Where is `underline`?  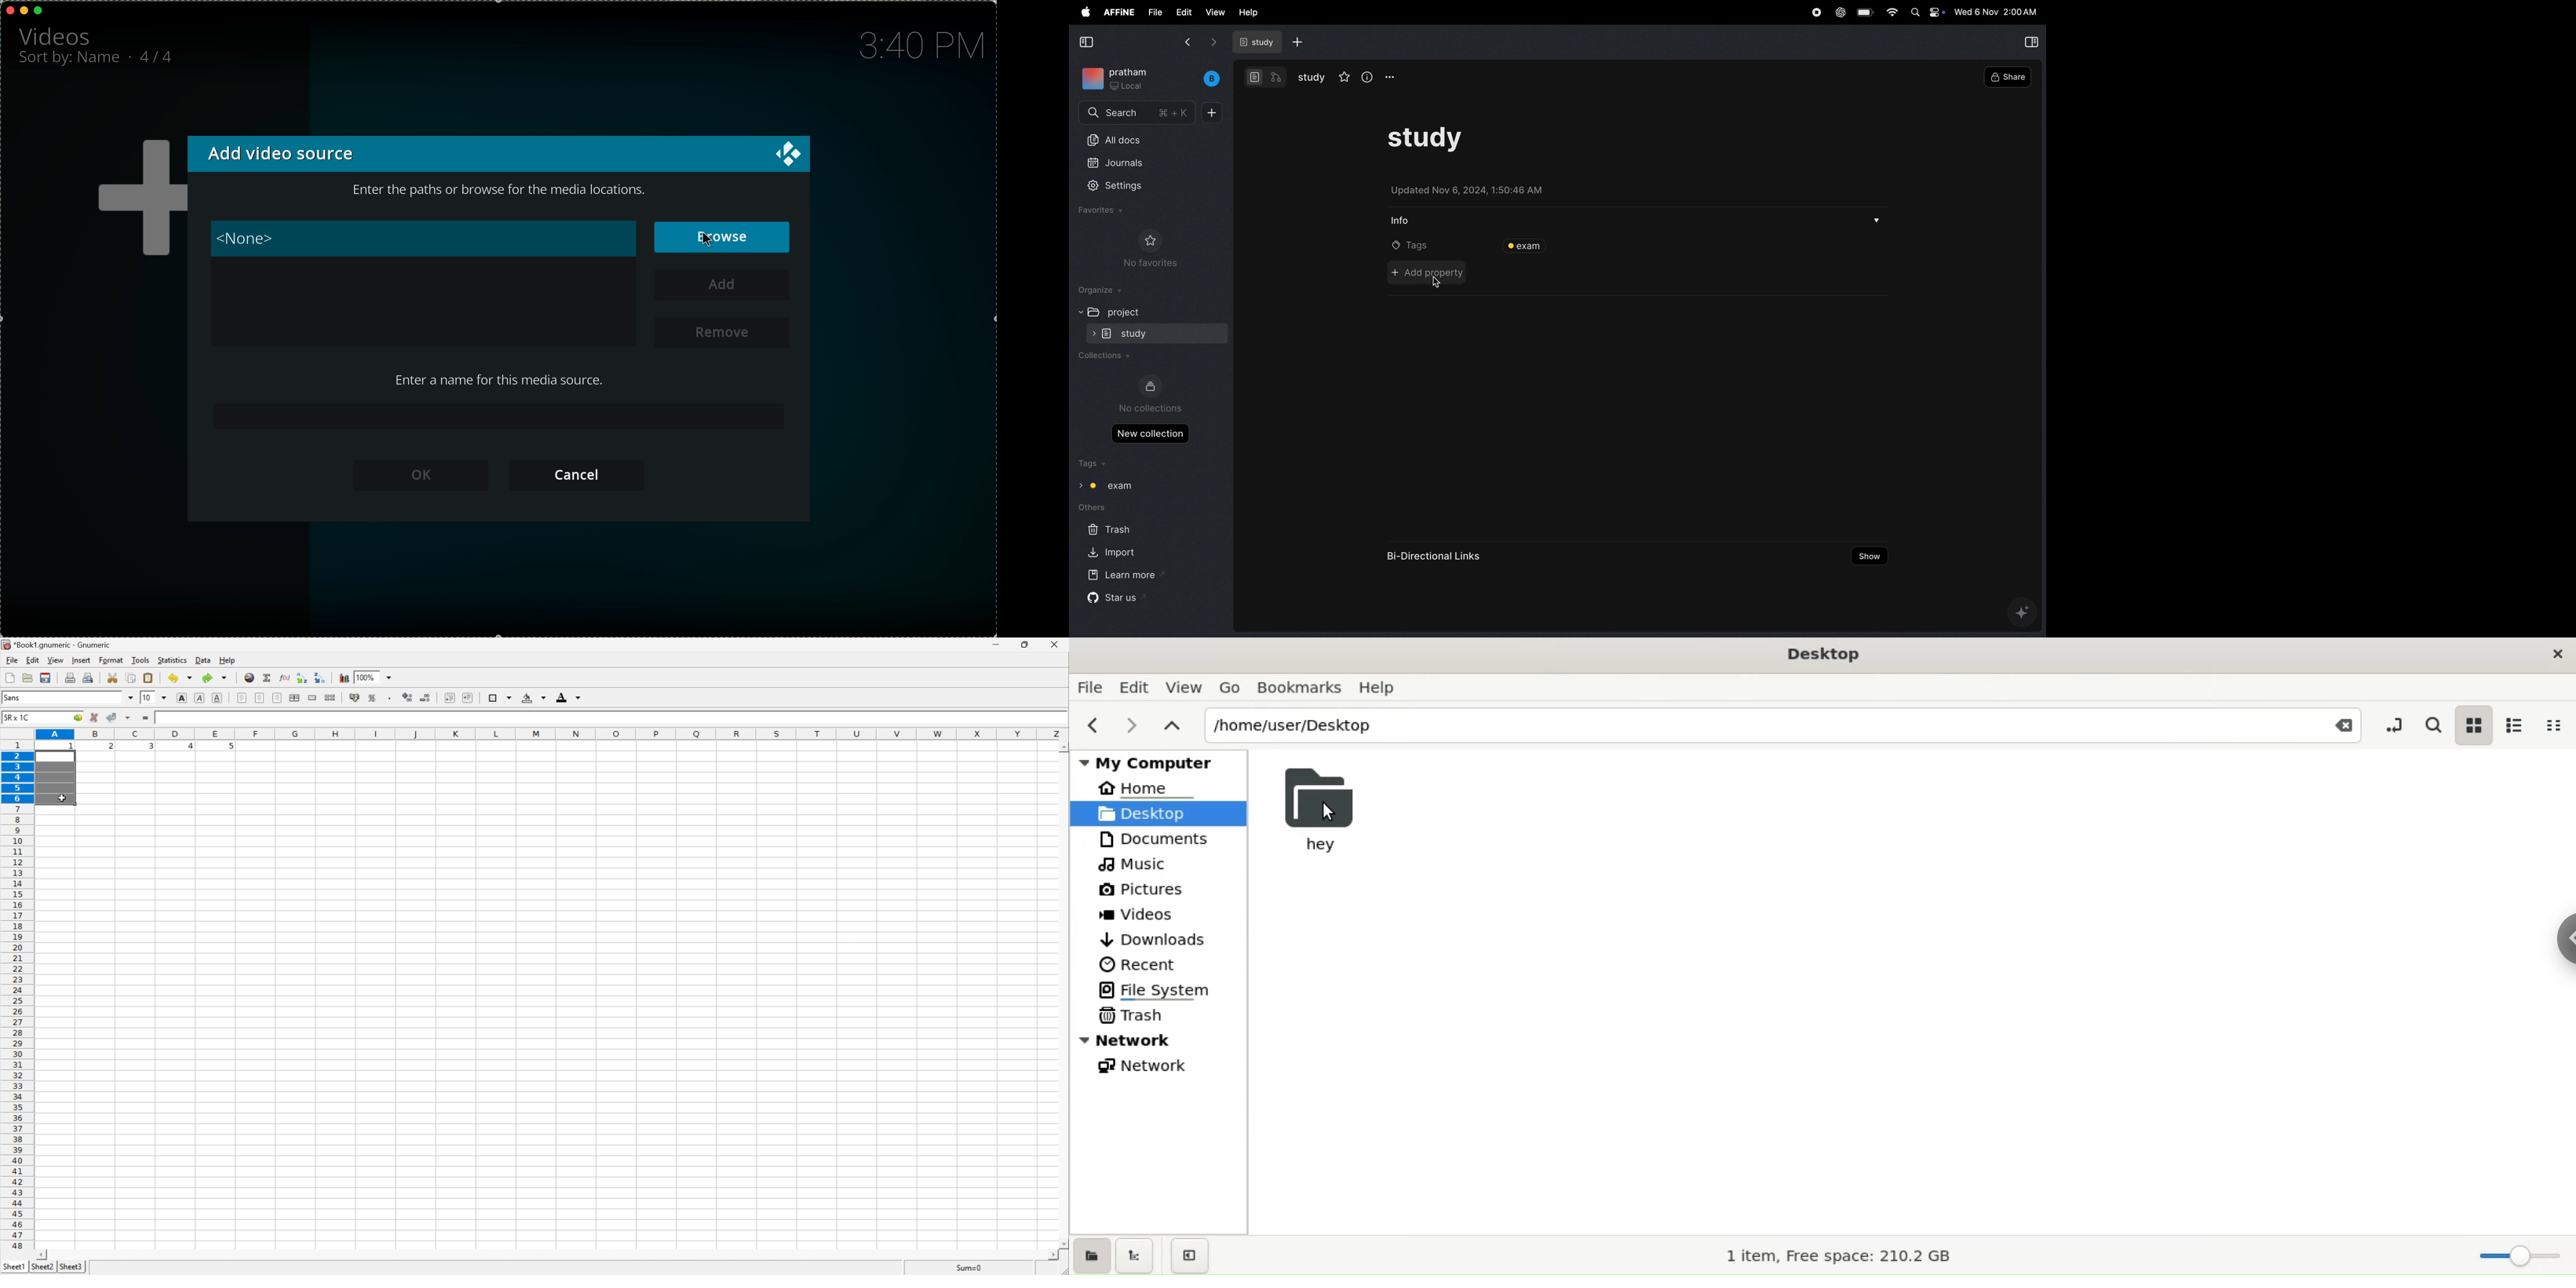 underline is located at coordinates (218, 698).